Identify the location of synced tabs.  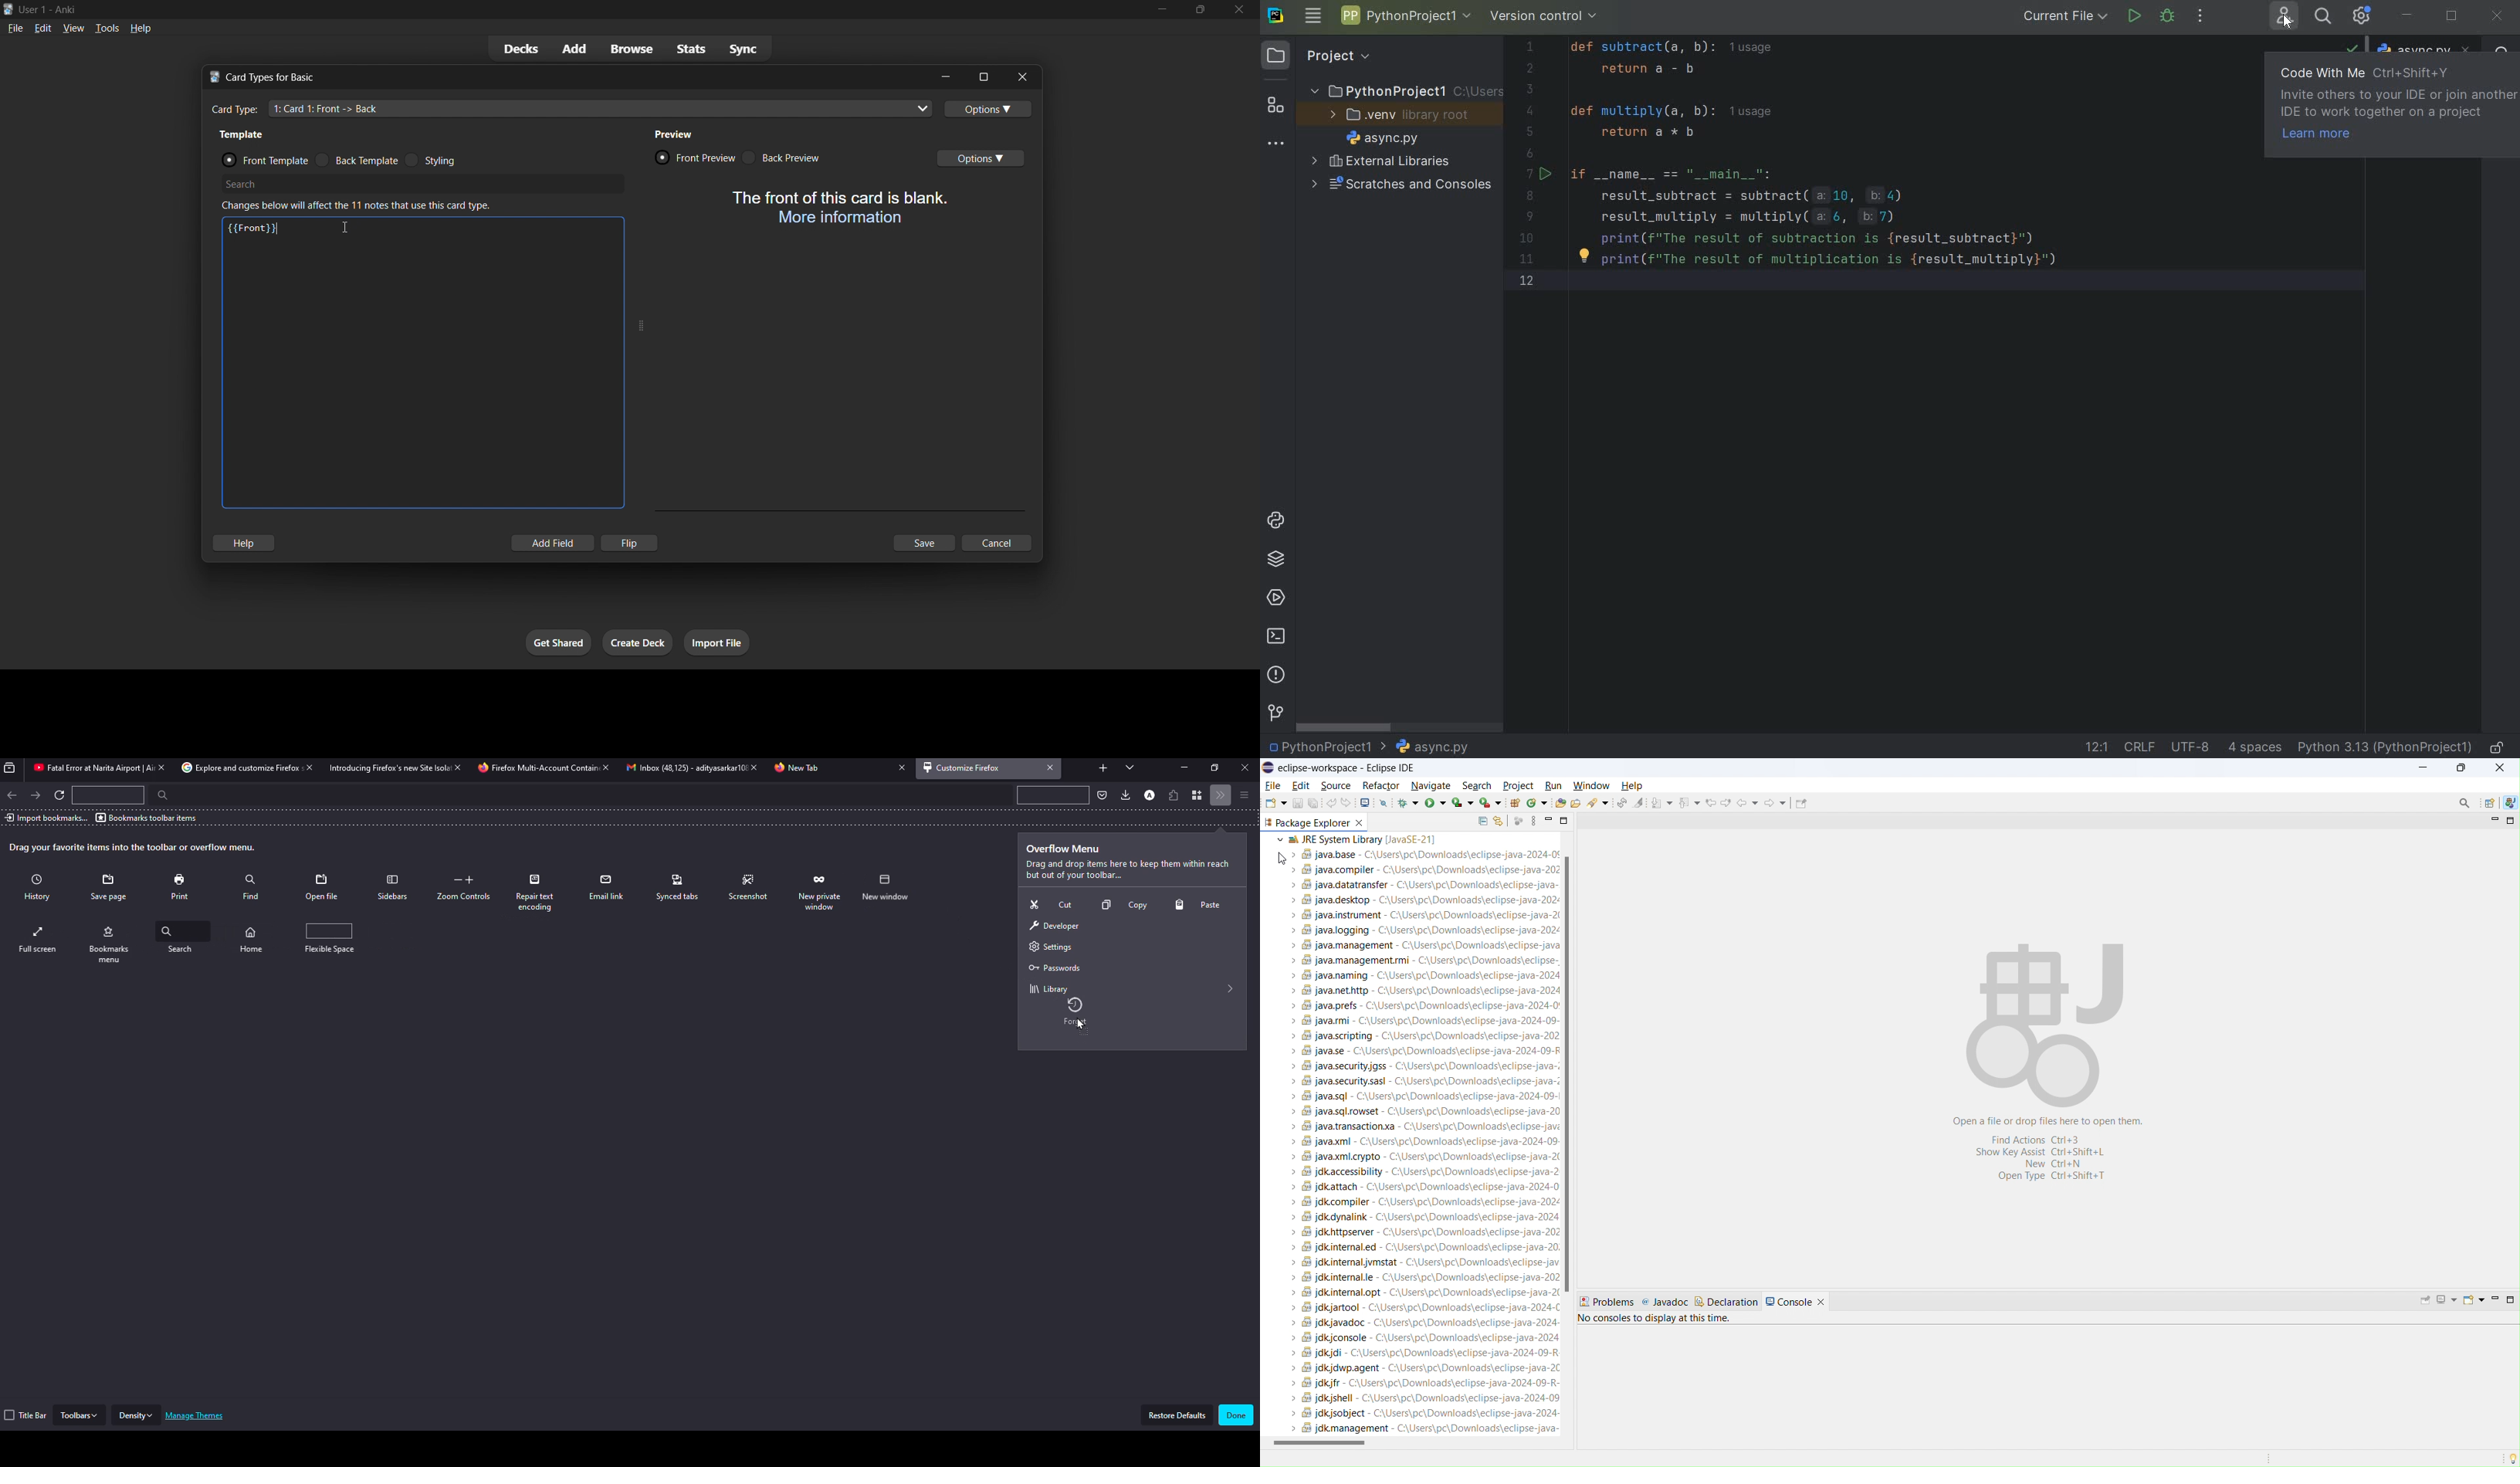
(678, 887).